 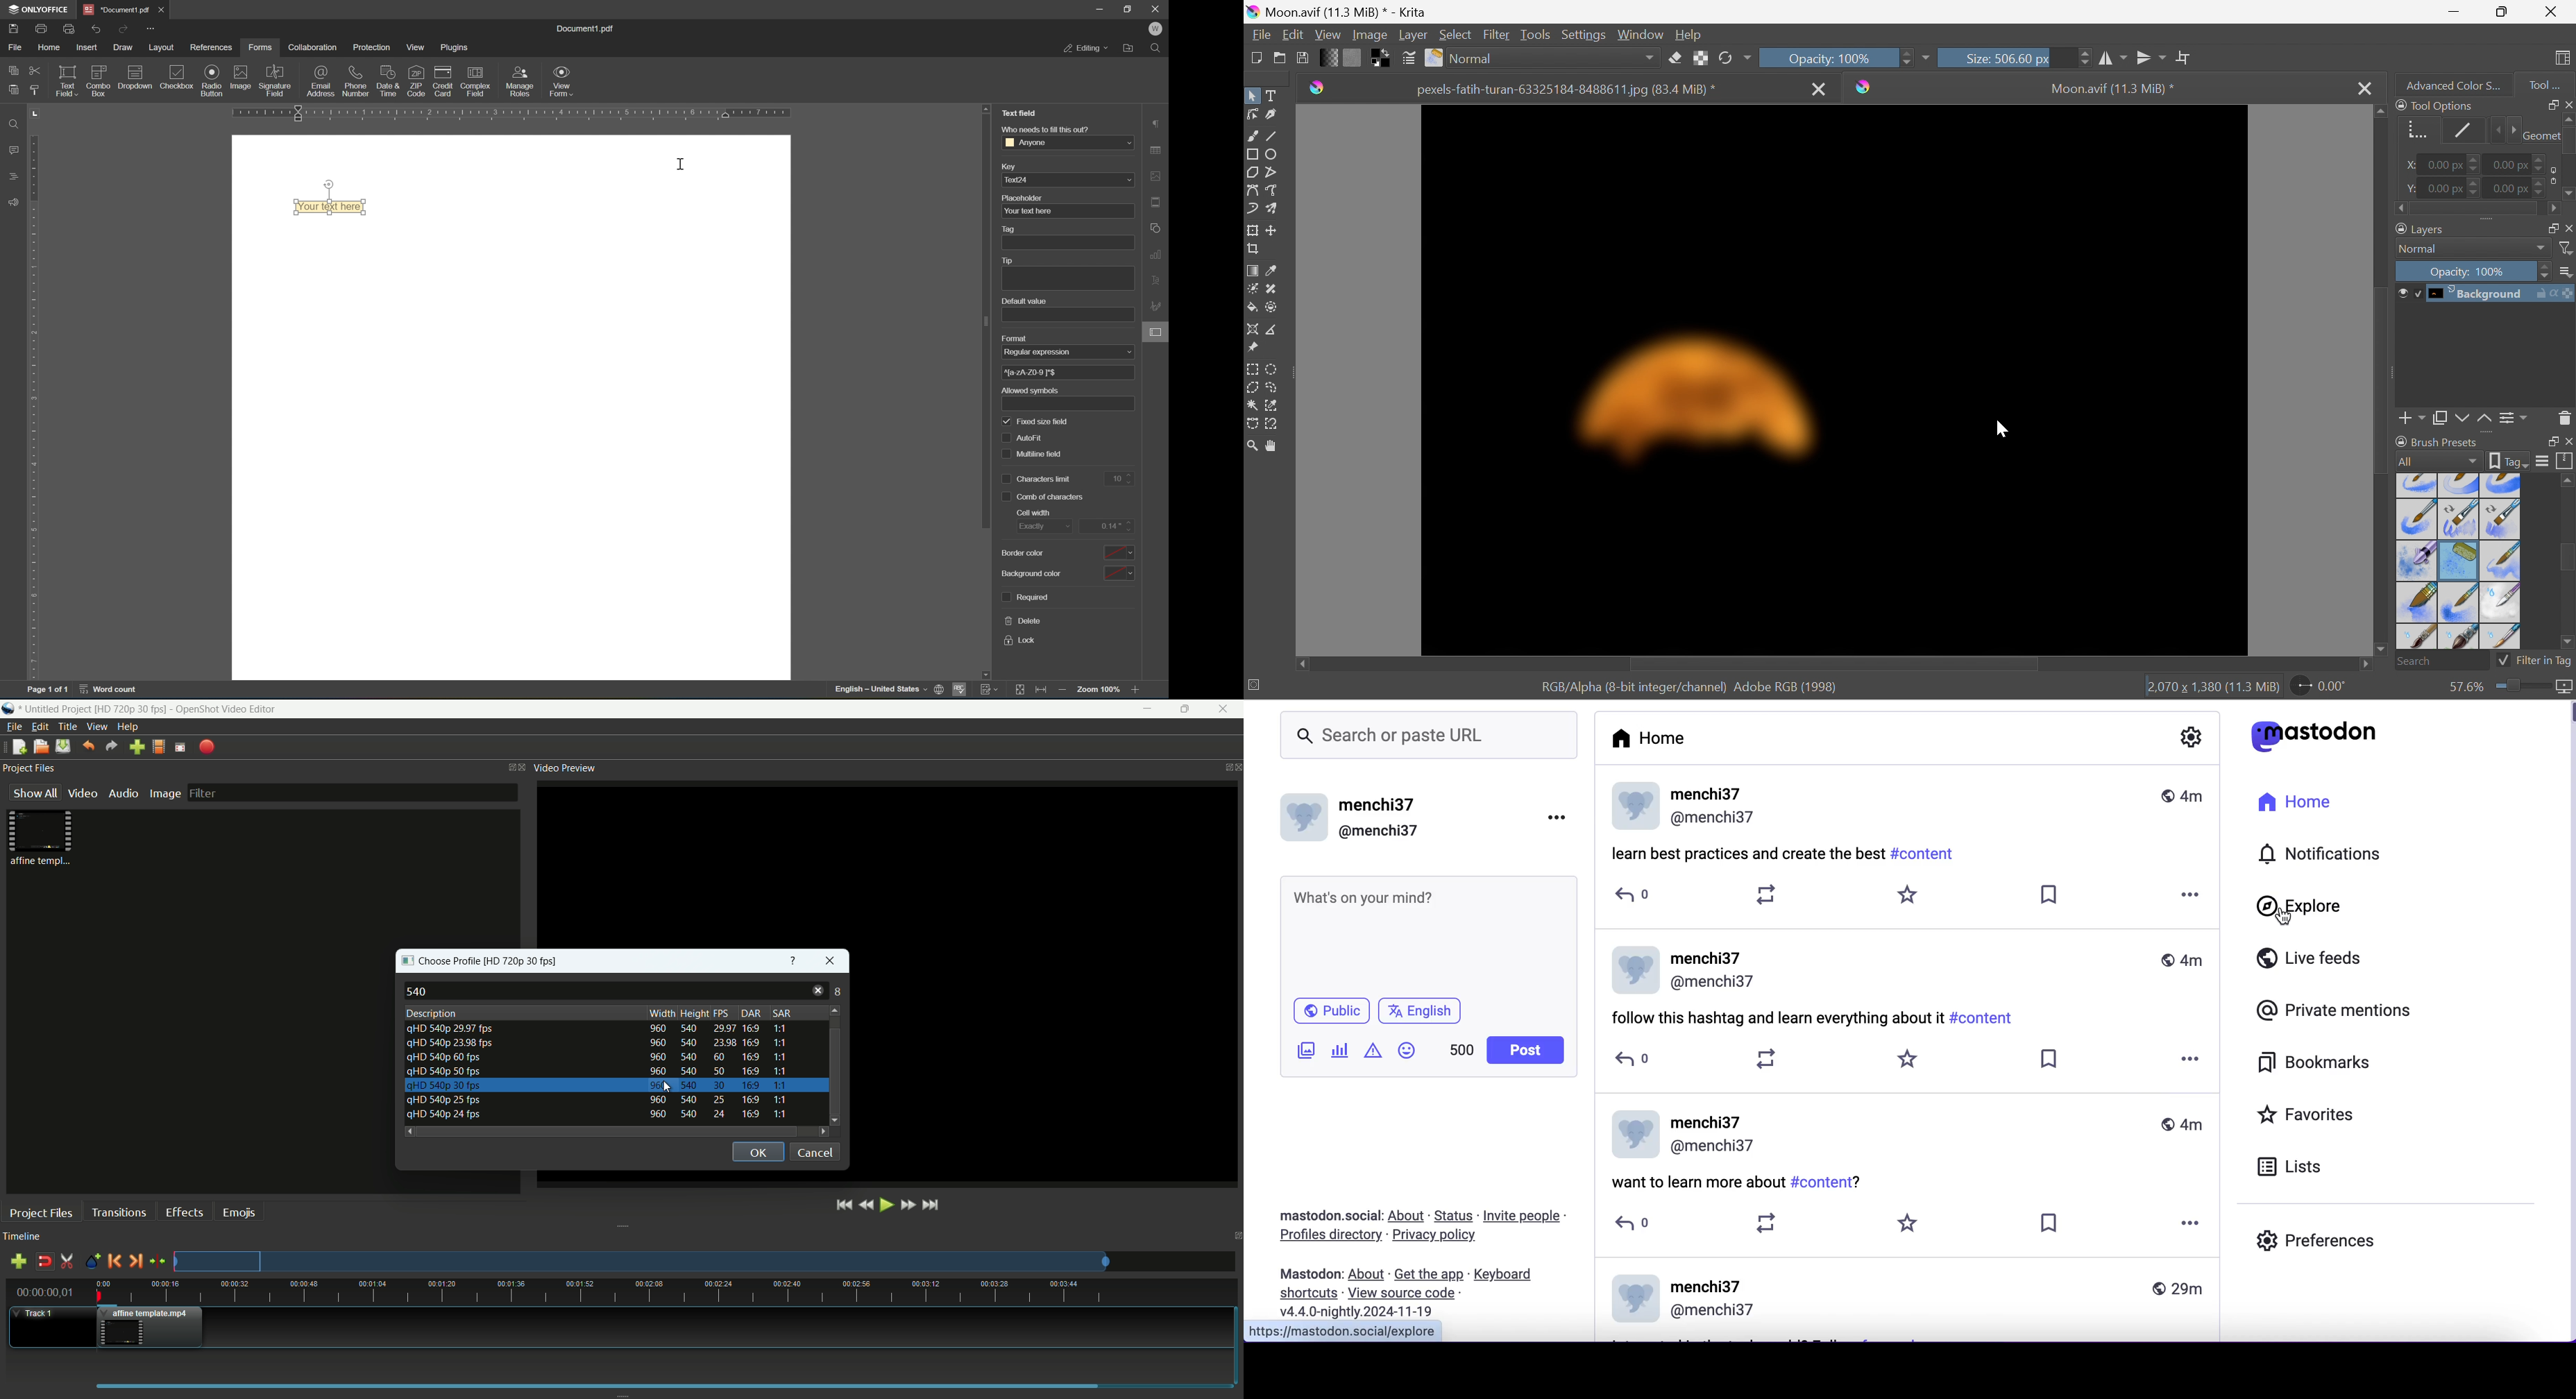 I want to click on user, so click(x=1910, y=807).